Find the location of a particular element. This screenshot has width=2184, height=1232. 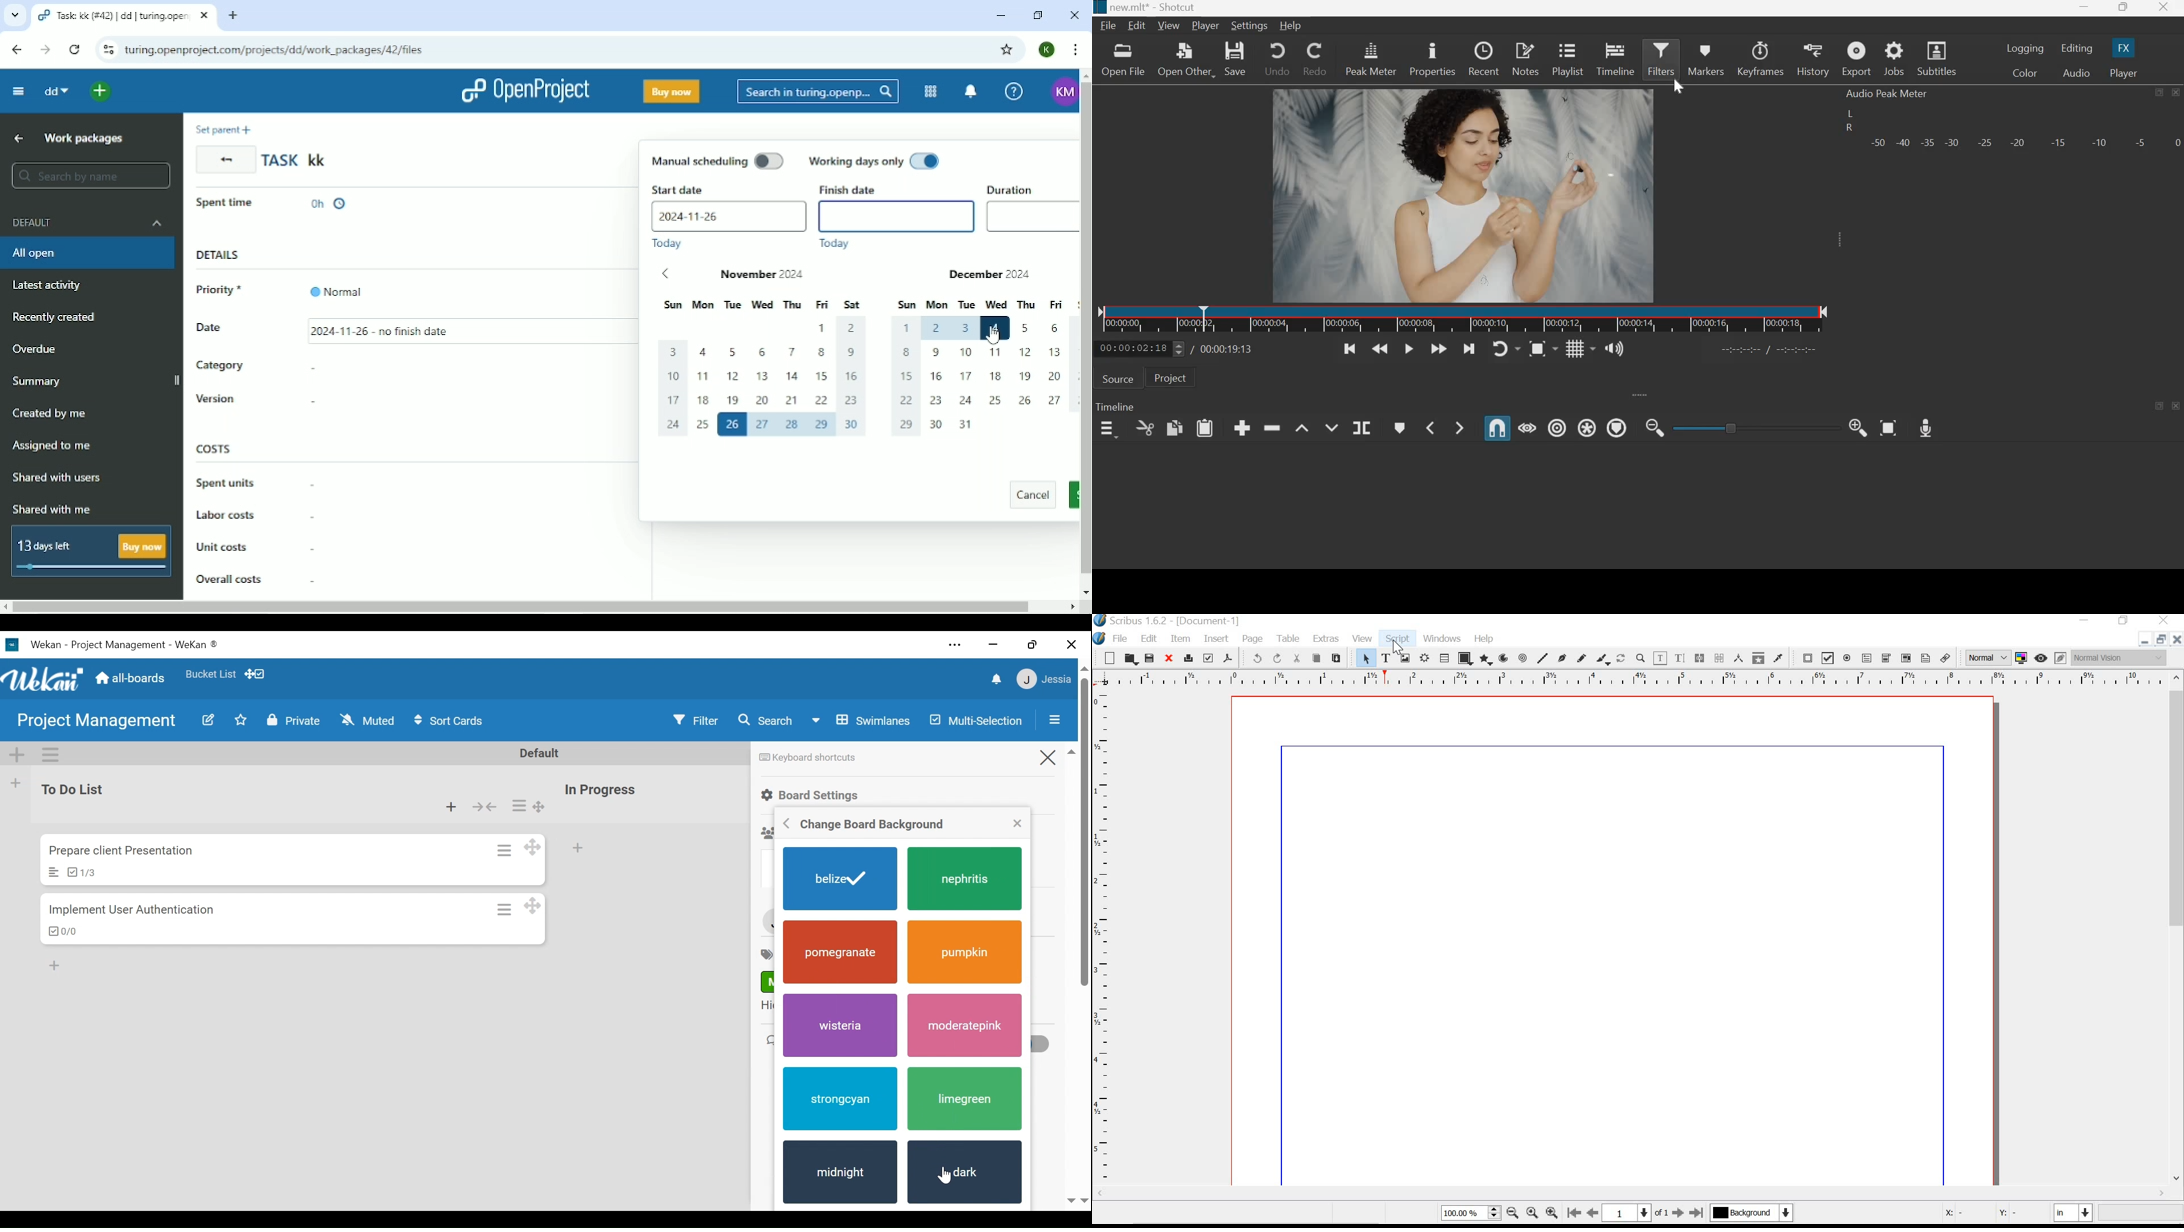

Previous page is located at coordinates (1592, 1212).